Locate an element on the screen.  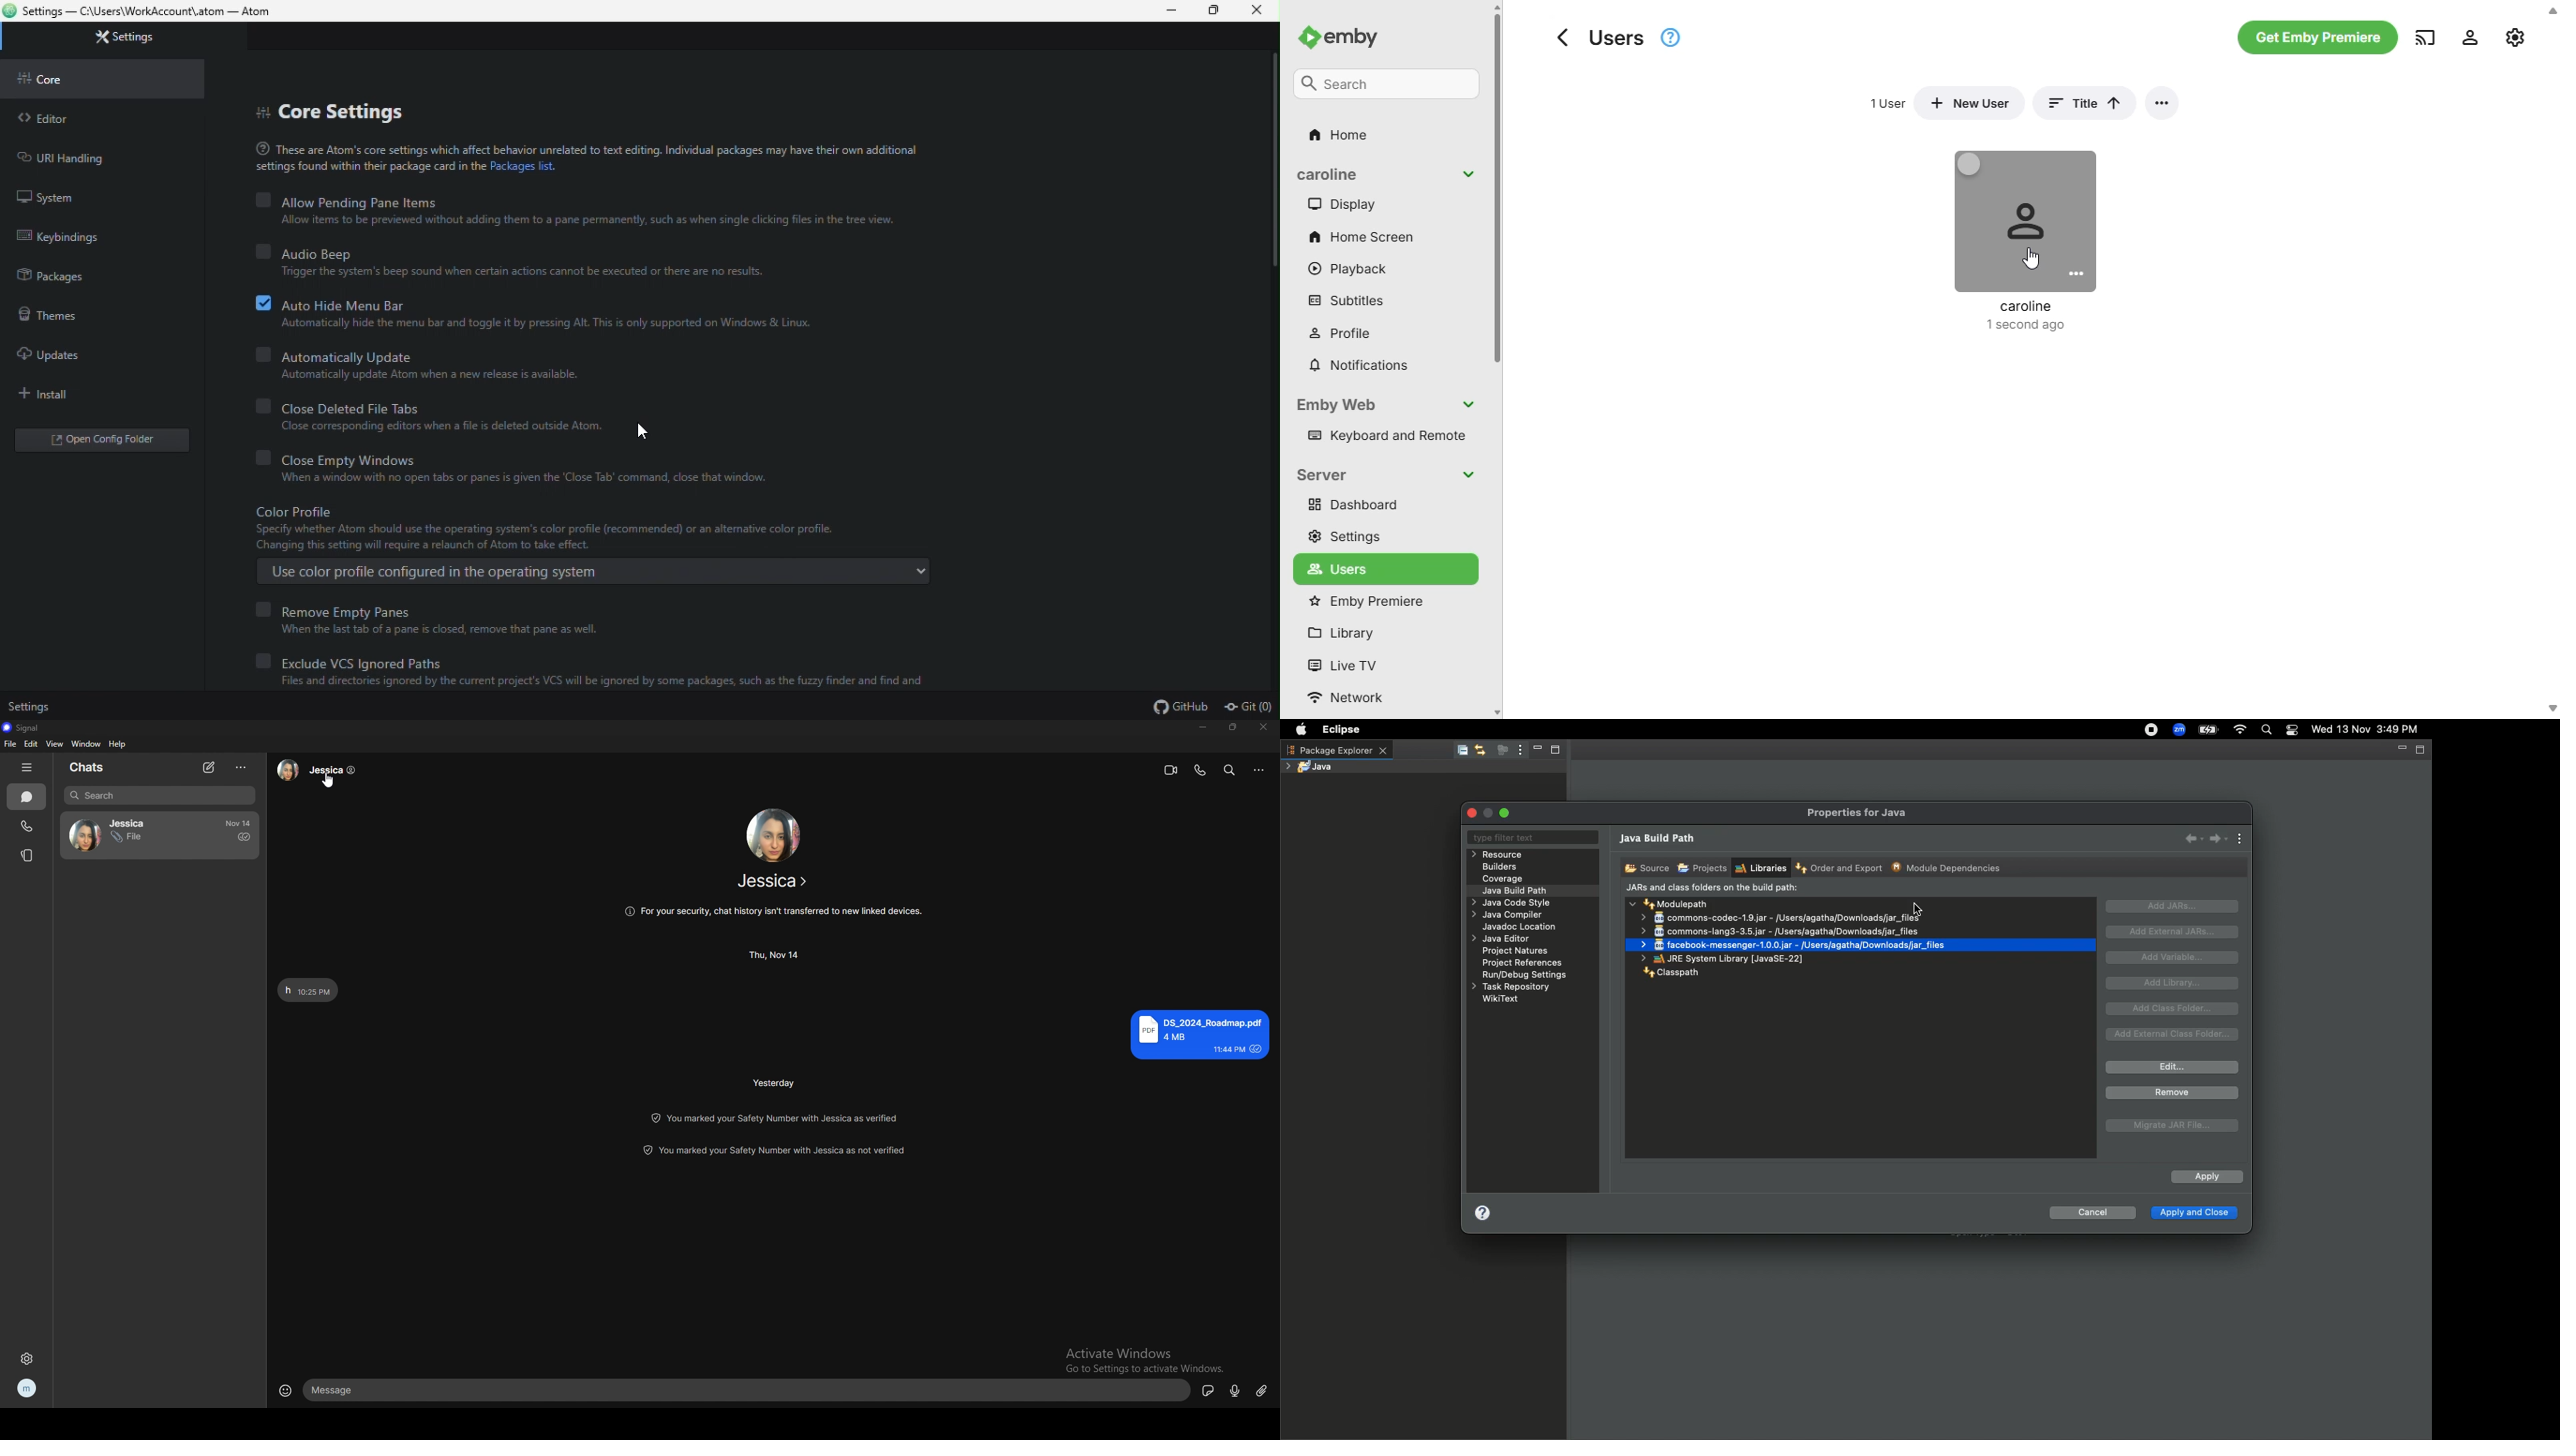
voice message is located at coordinates (1235, 1390).